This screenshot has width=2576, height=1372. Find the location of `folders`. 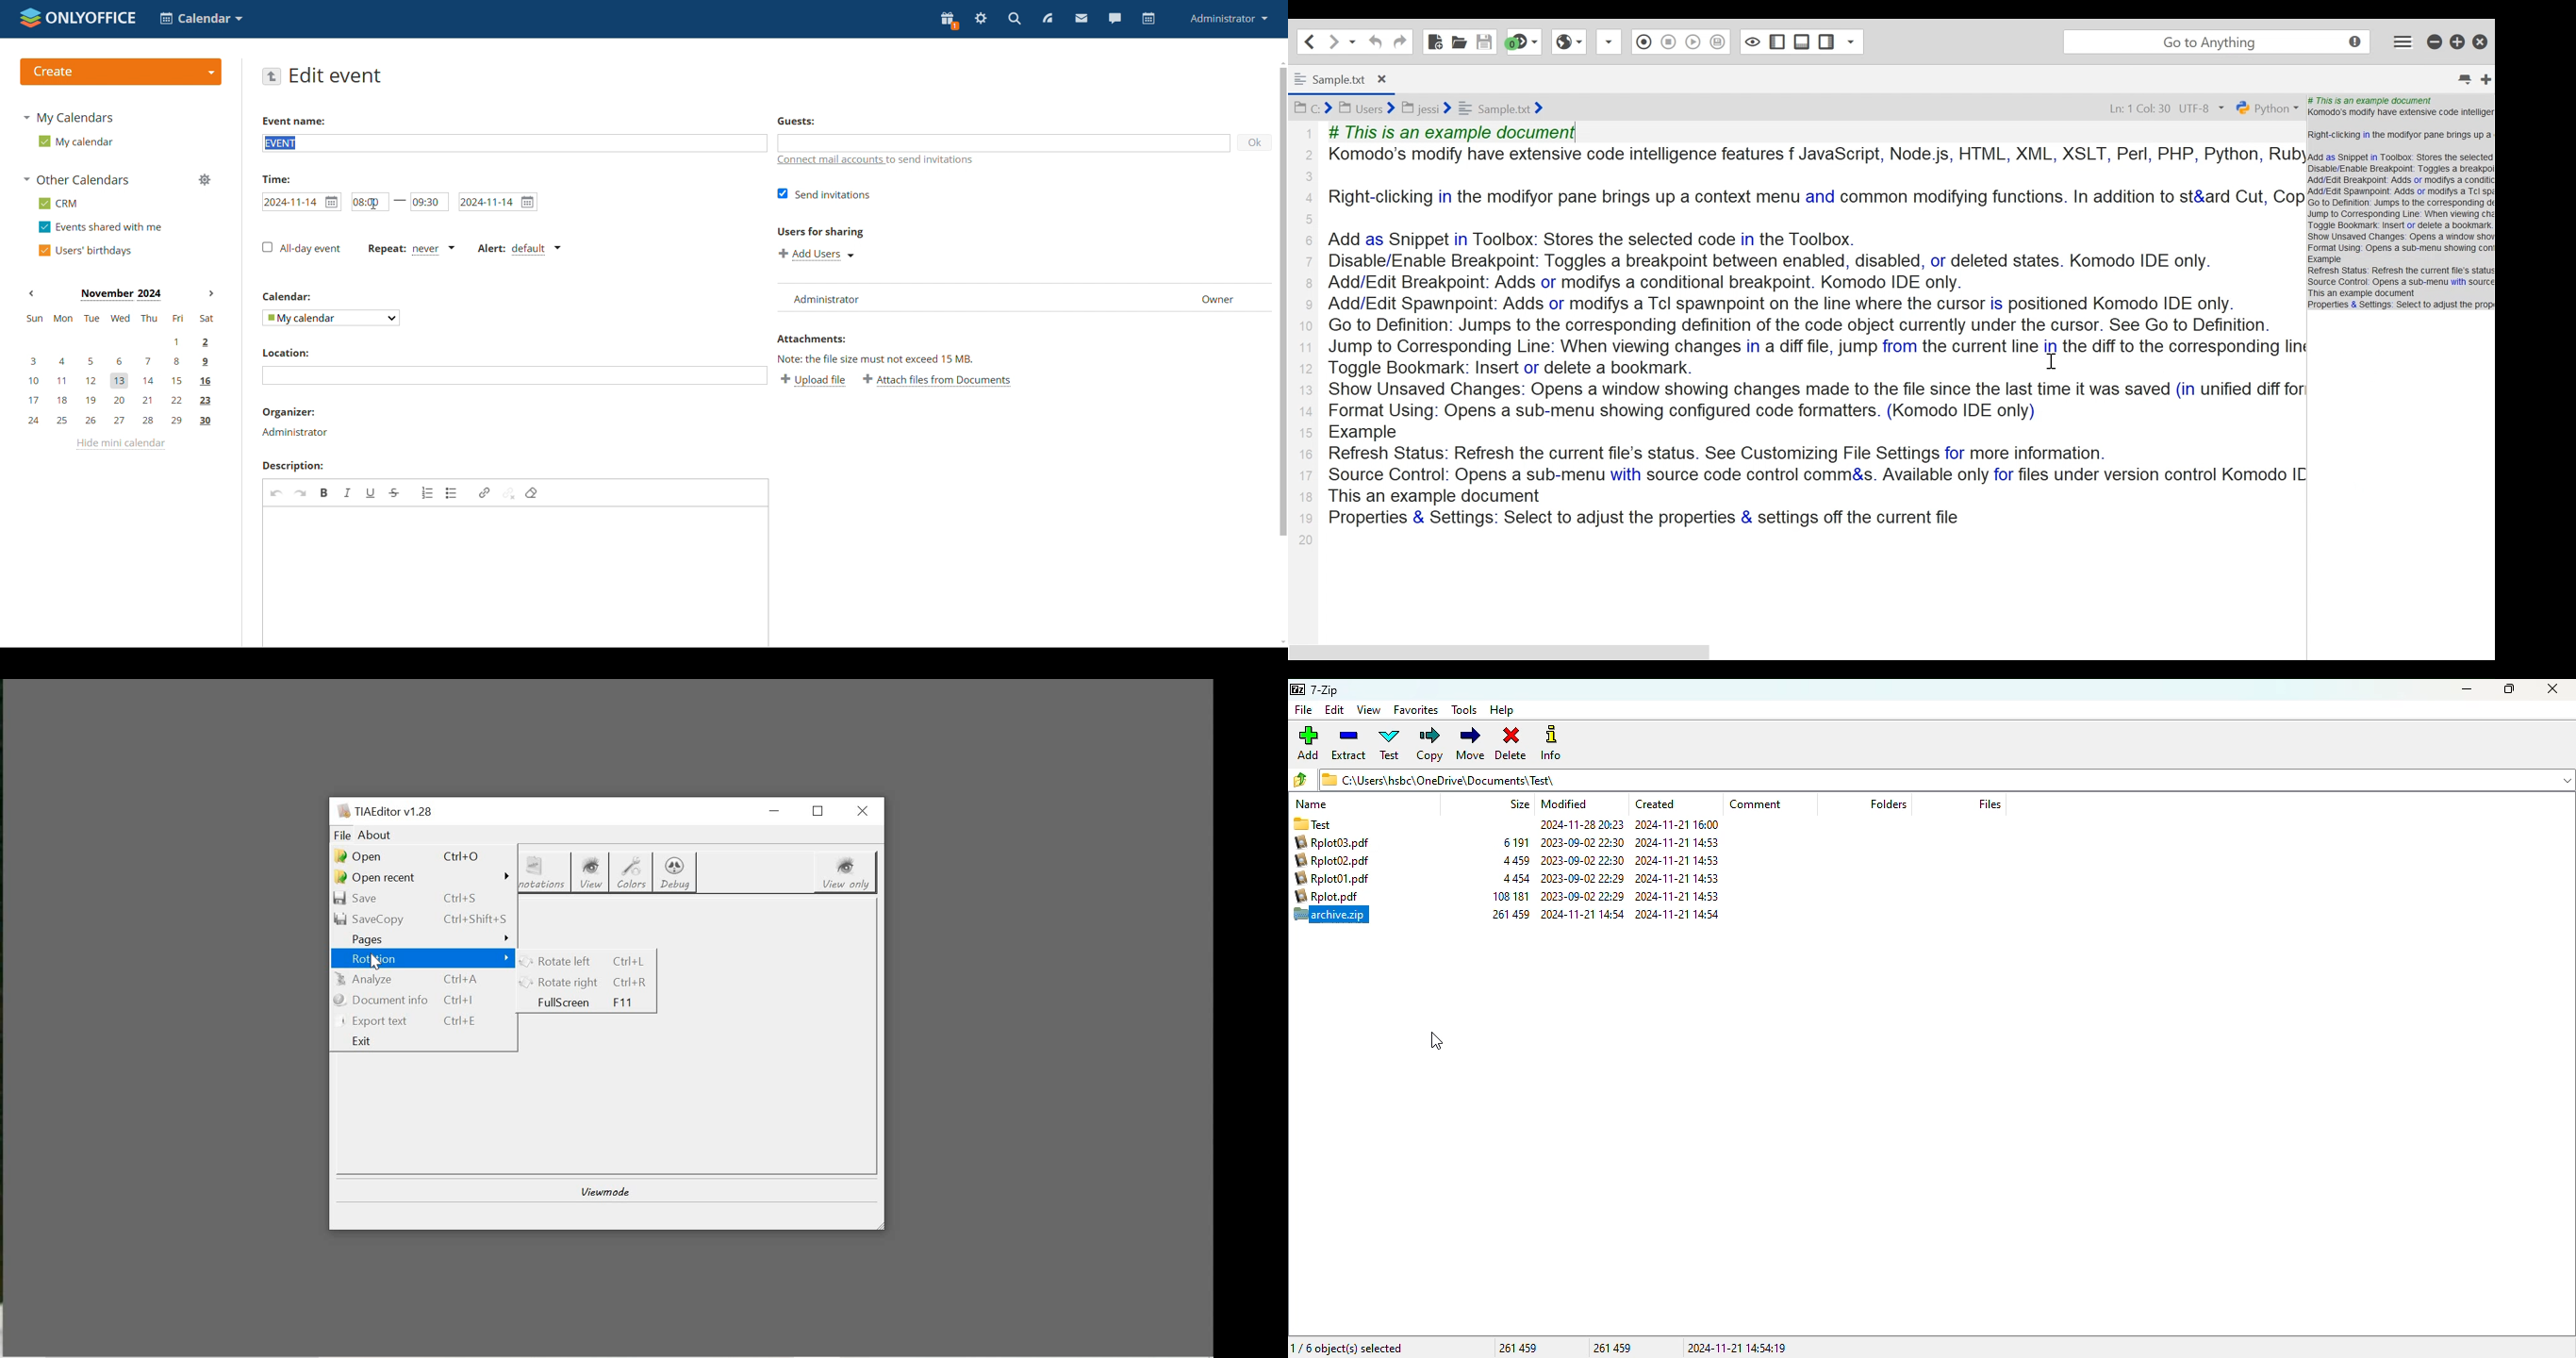

folders is located at coordinates (1887, 803).